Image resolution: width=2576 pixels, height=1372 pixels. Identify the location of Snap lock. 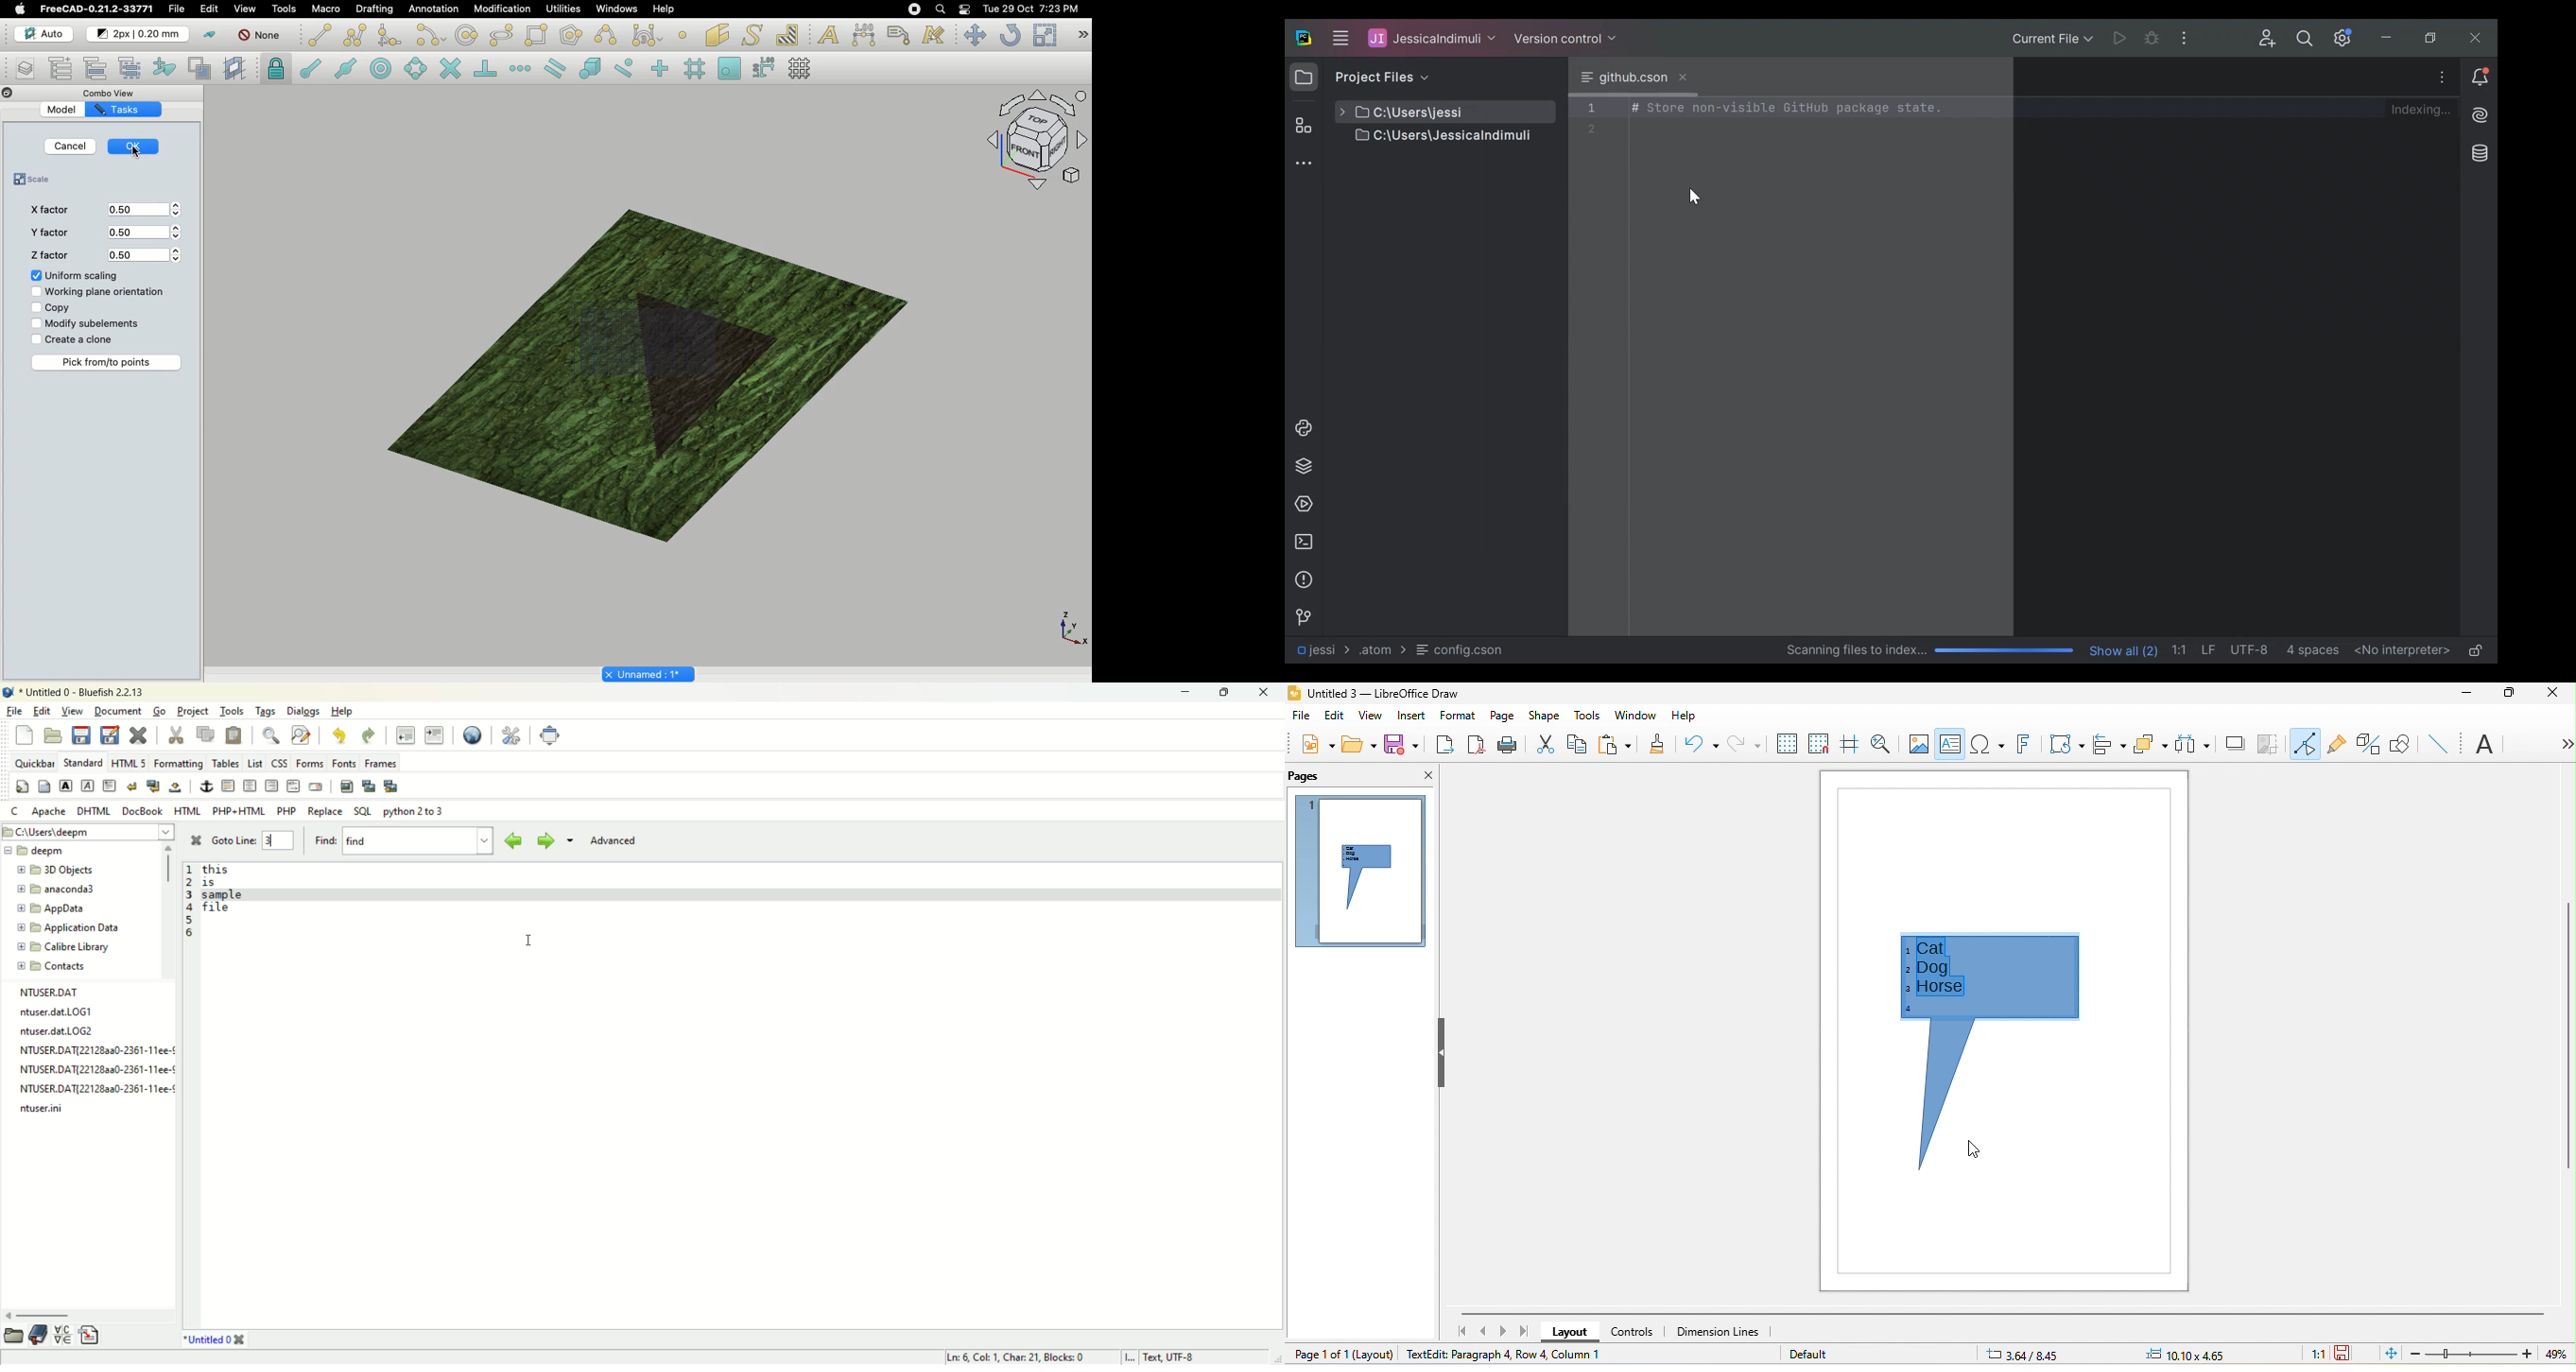
(276, 68).